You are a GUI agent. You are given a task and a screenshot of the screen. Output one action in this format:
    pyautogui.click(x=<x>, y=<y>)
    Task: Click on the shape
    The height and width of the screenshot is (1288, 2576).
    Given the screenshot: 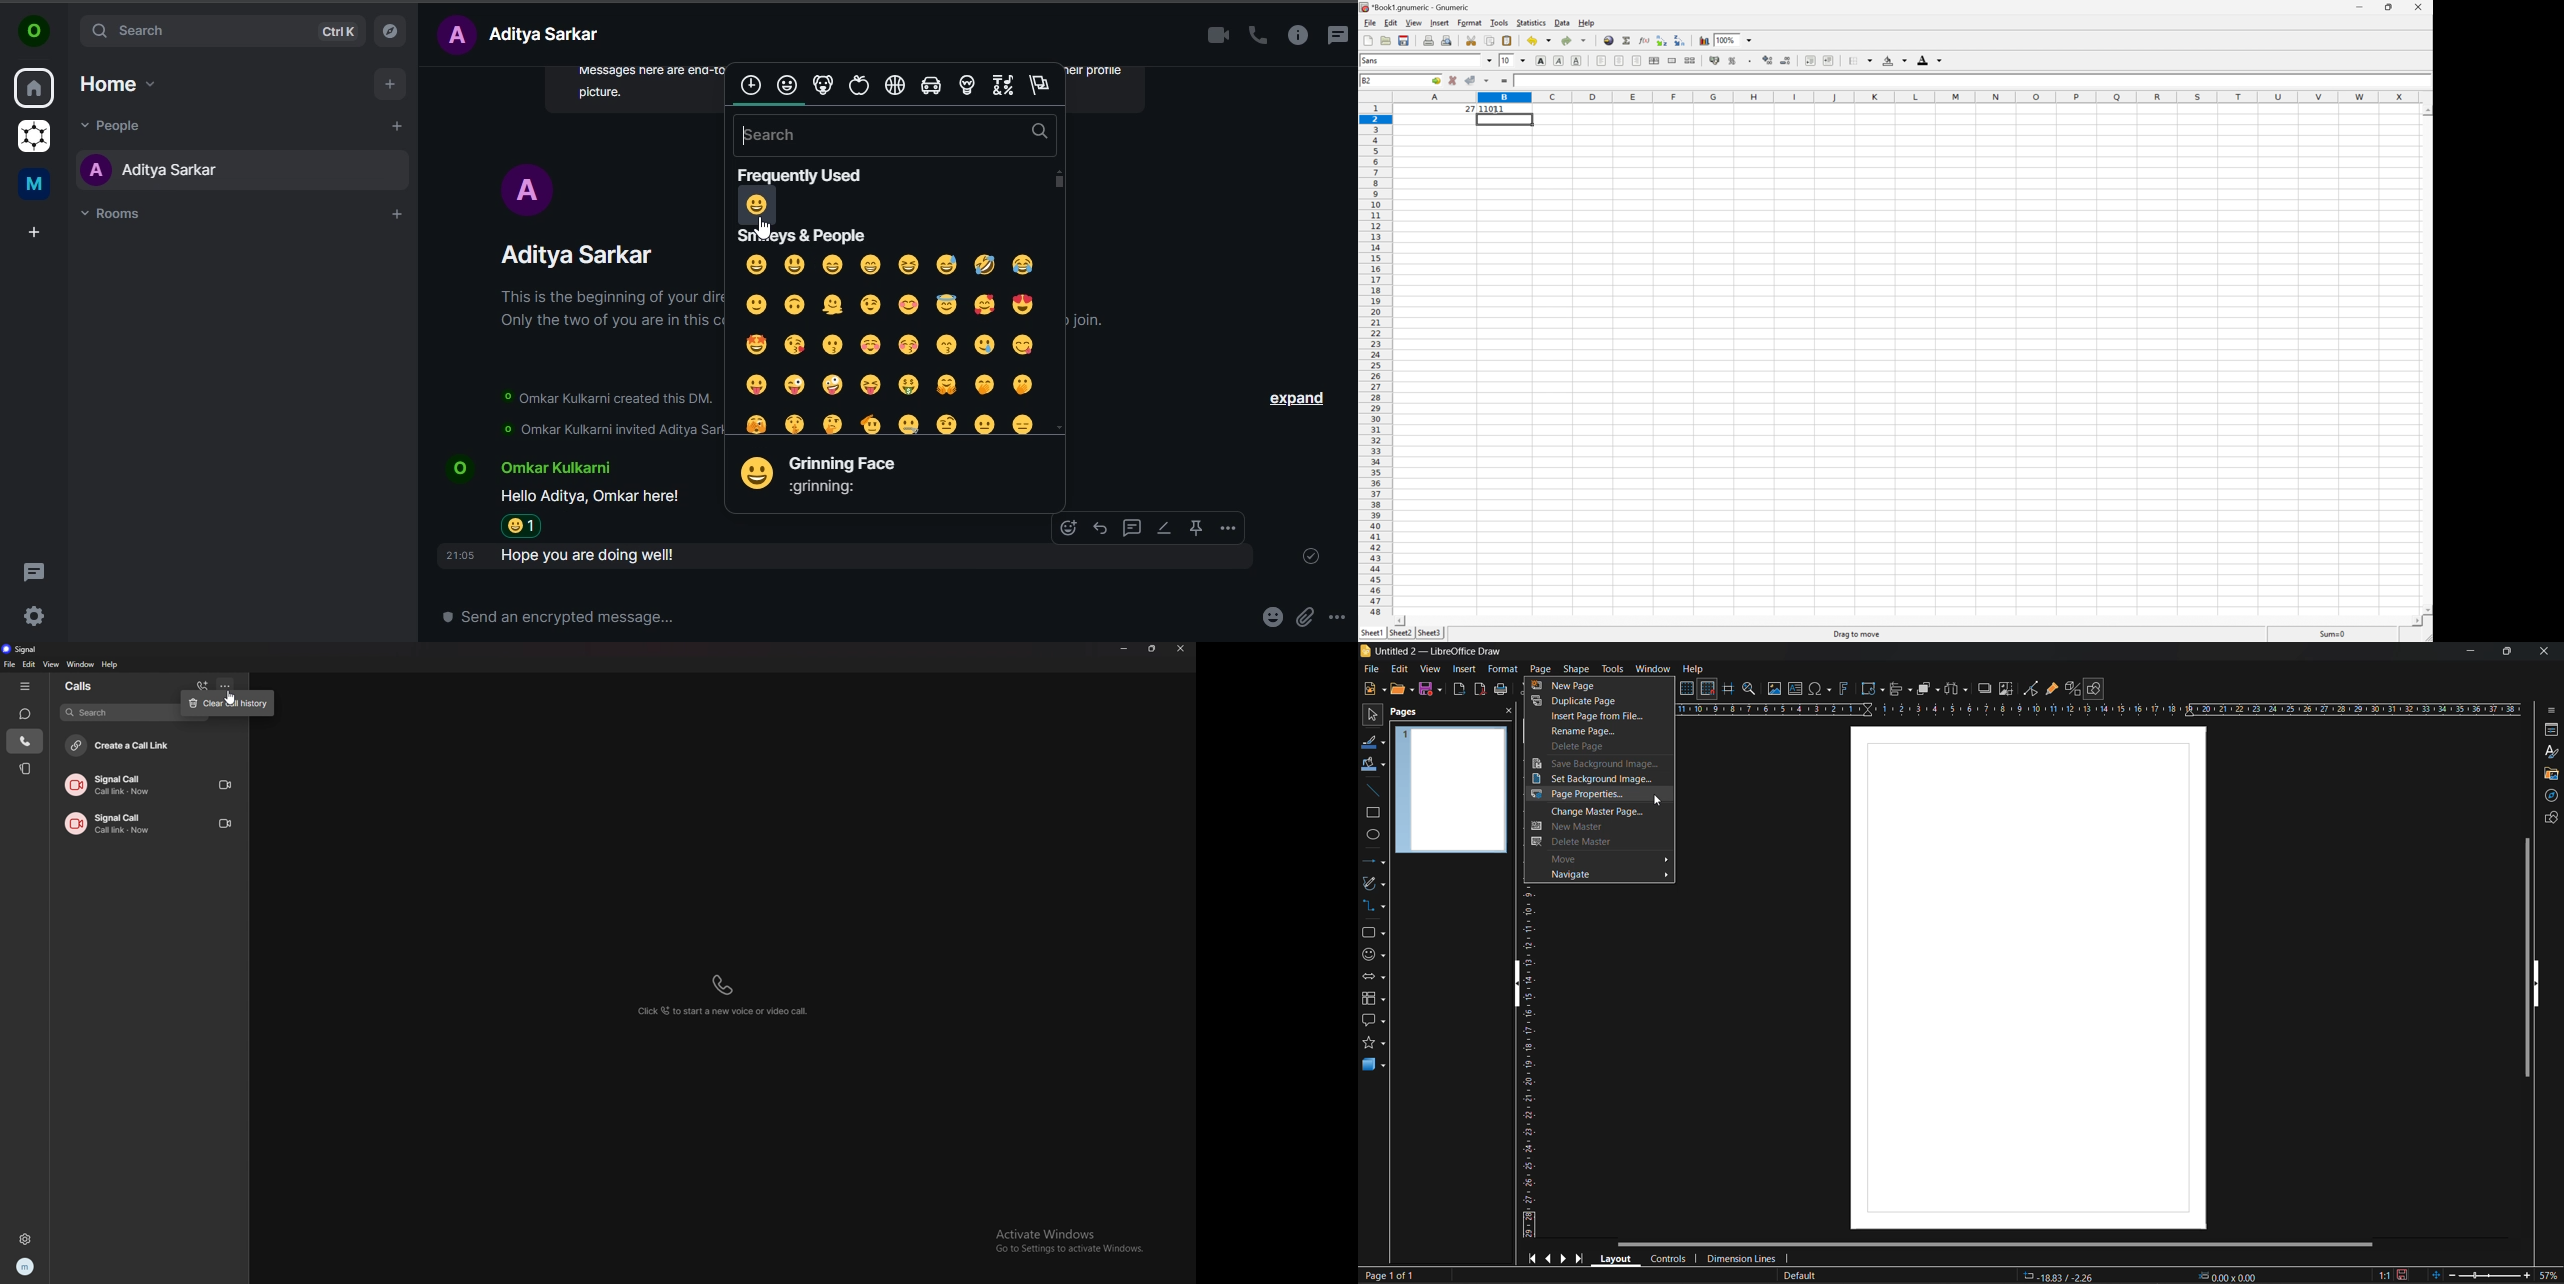 What is the action you would take?
    pyautogui.click(x=1576, y=668)
    